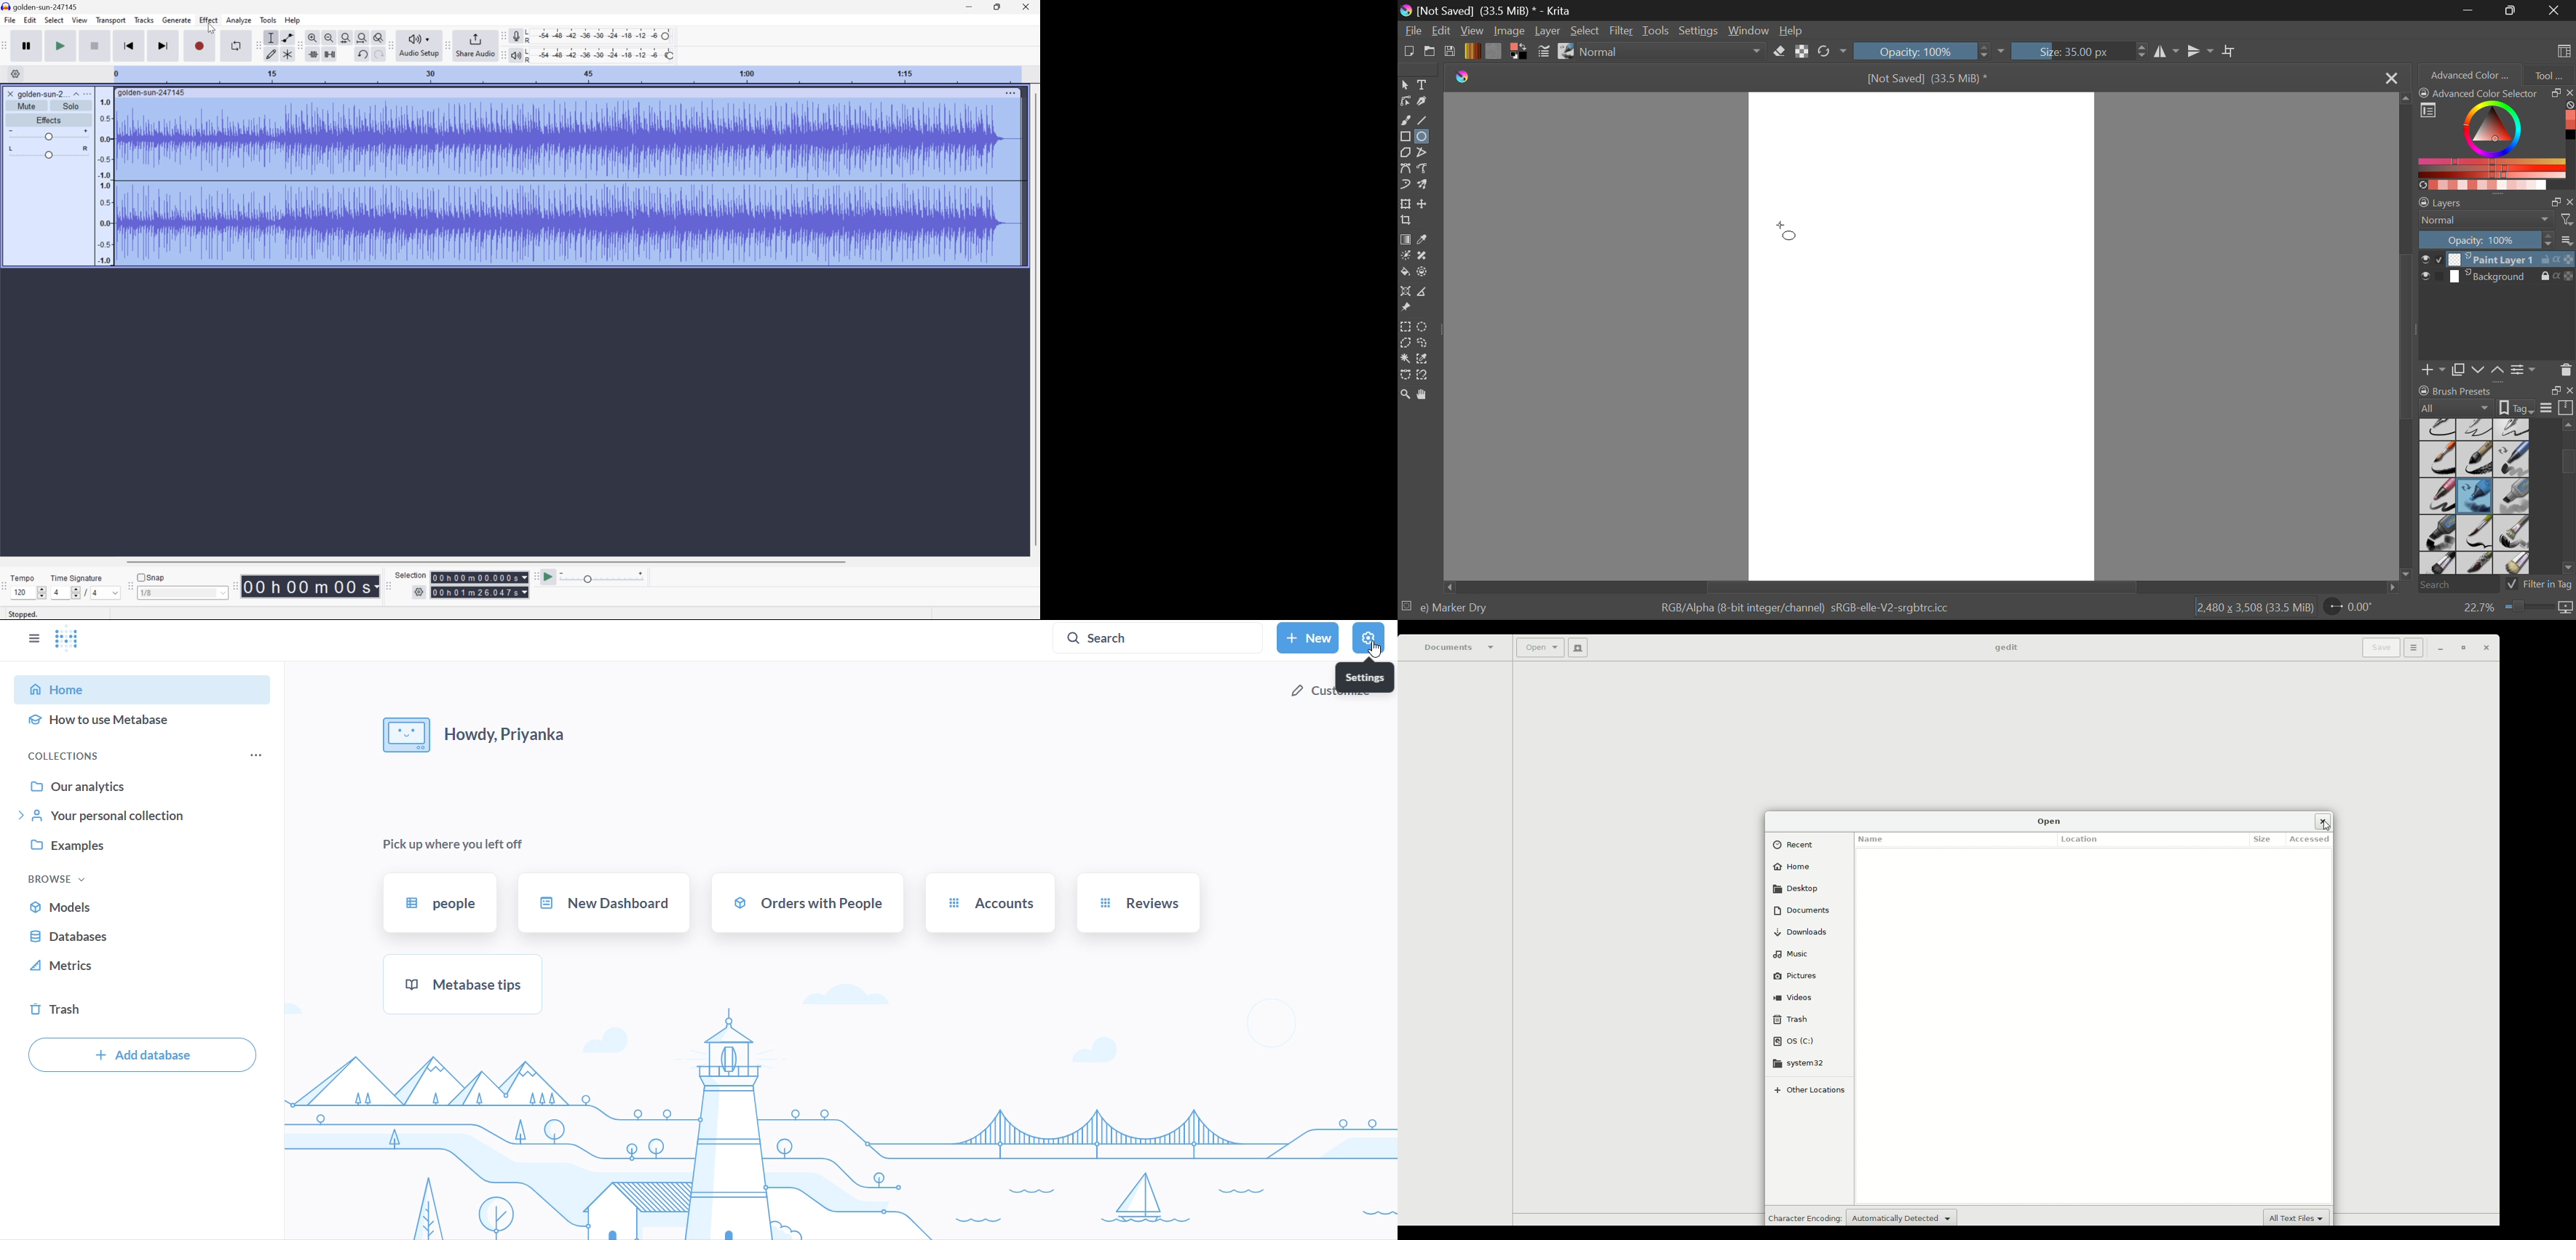 The width and height of the screenshot is (2576, 1260). Describe the element at coordinates (601, 55) in the screenshot. I see `Playback level: 100%` at that location.